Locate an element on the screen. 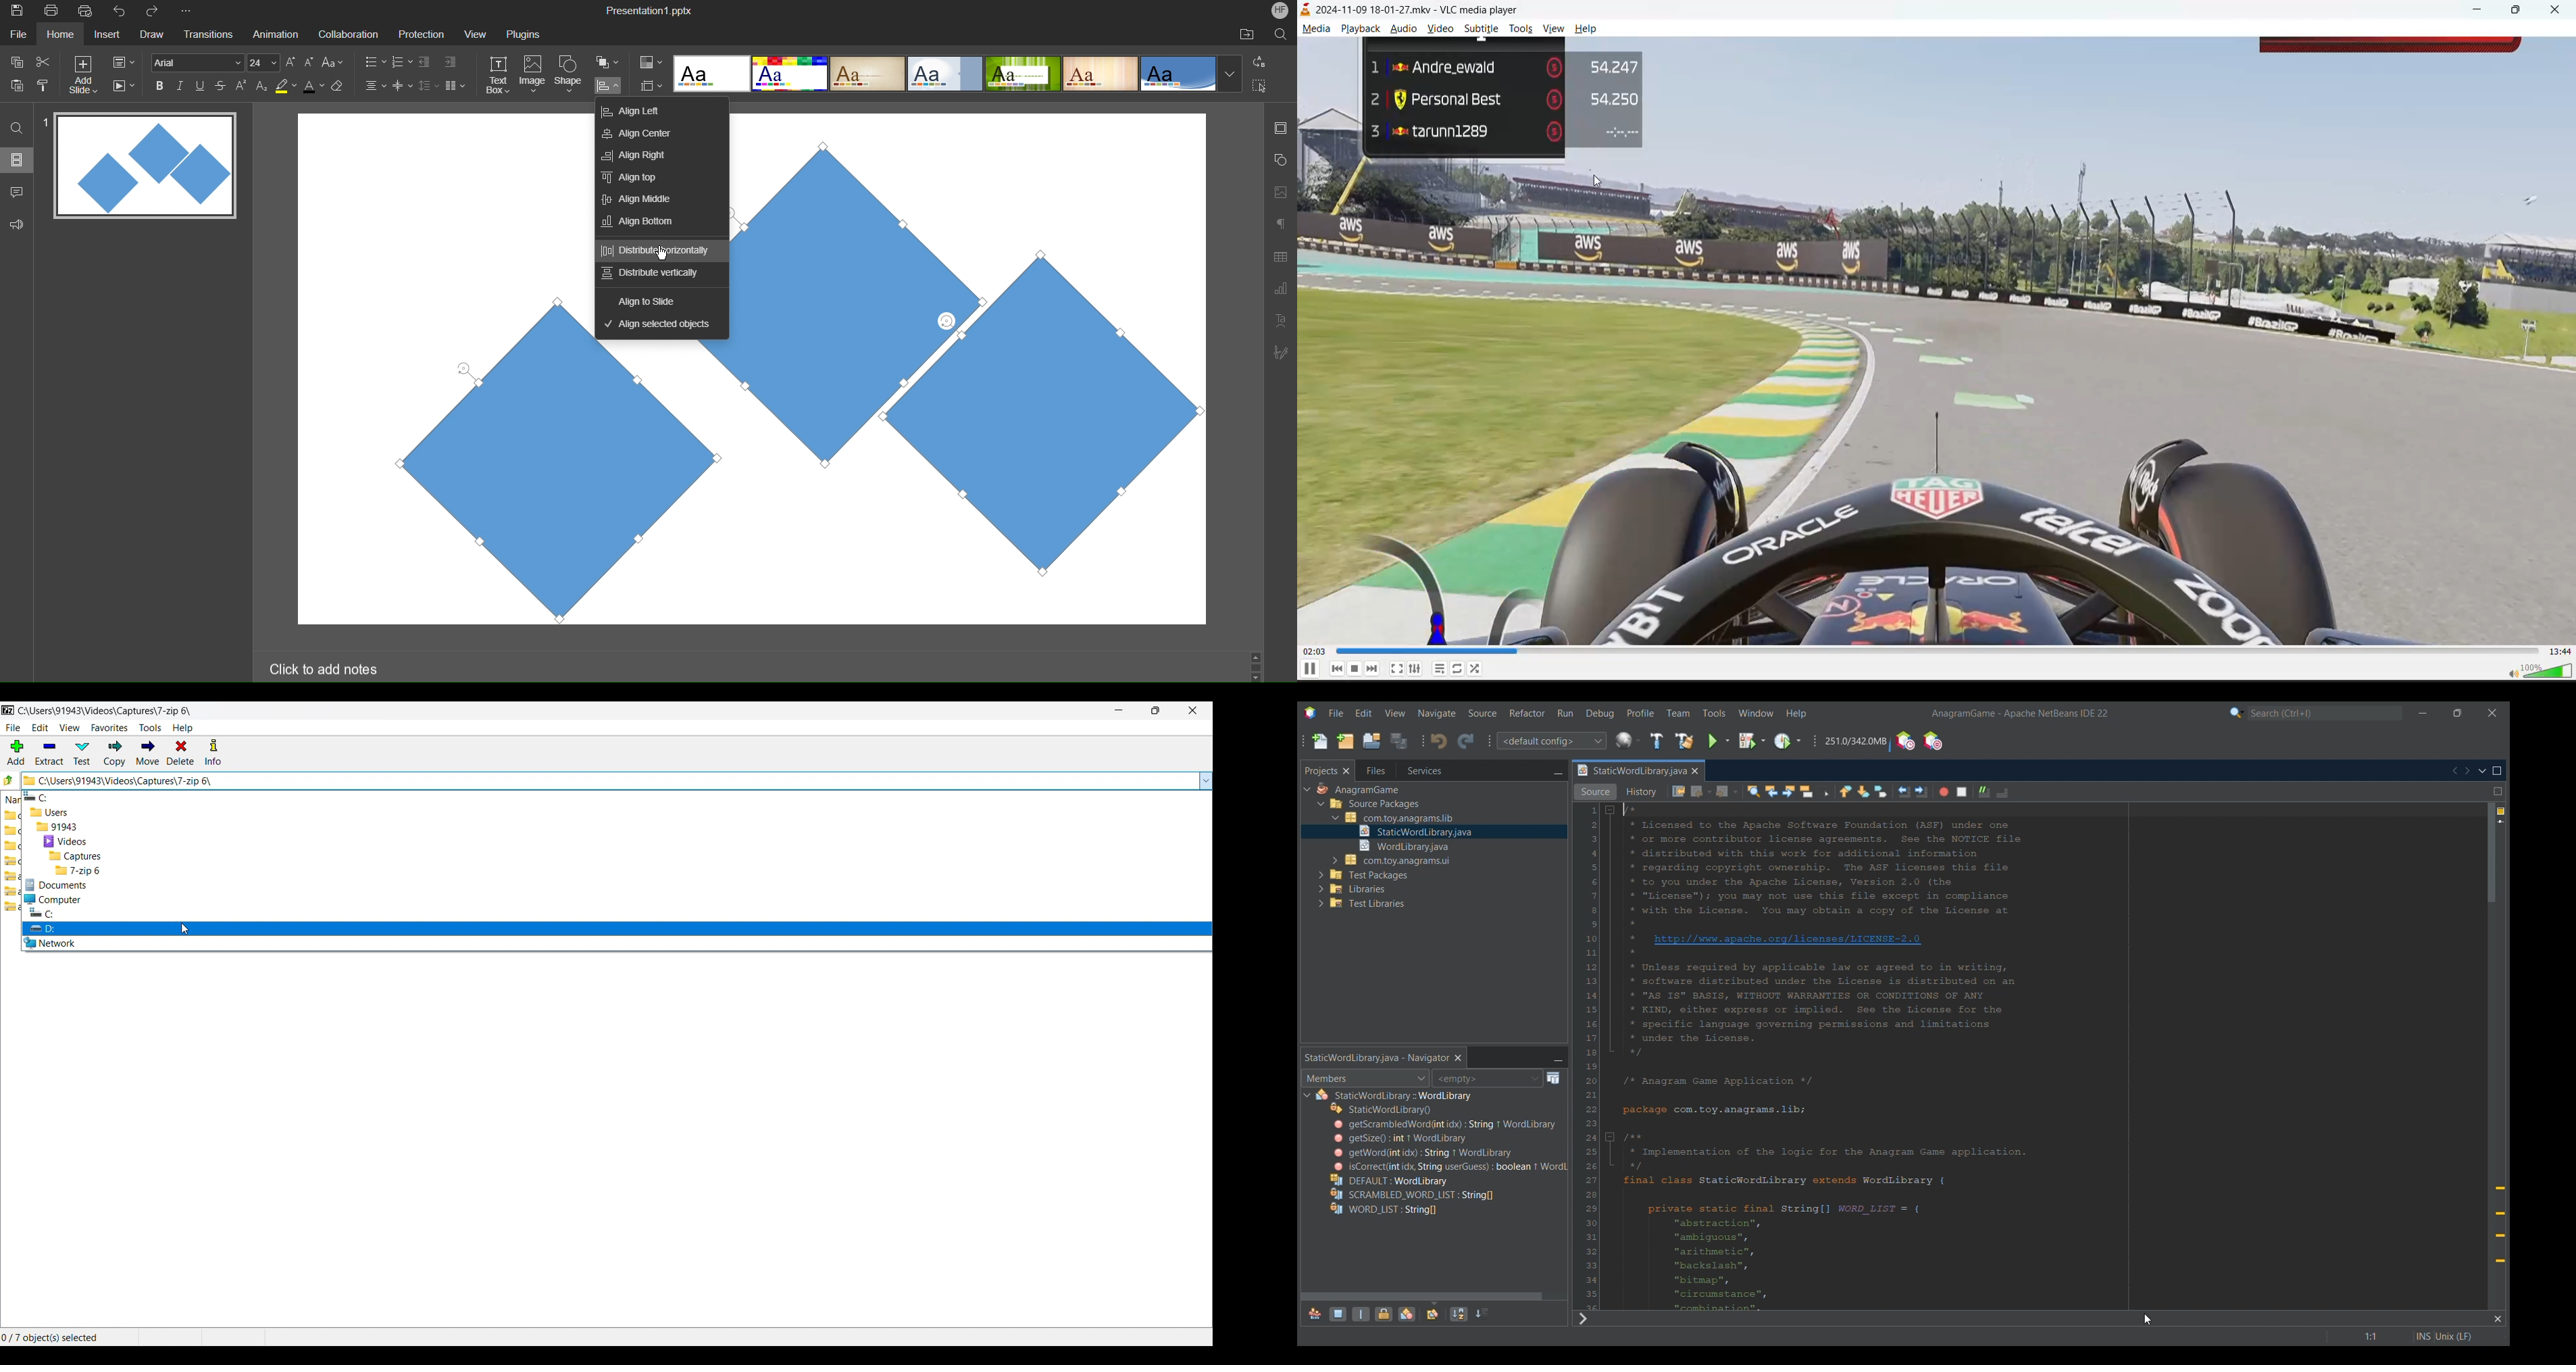 This screenshot has width=2576, height=1372. align center is located at coordinates (657, 132).